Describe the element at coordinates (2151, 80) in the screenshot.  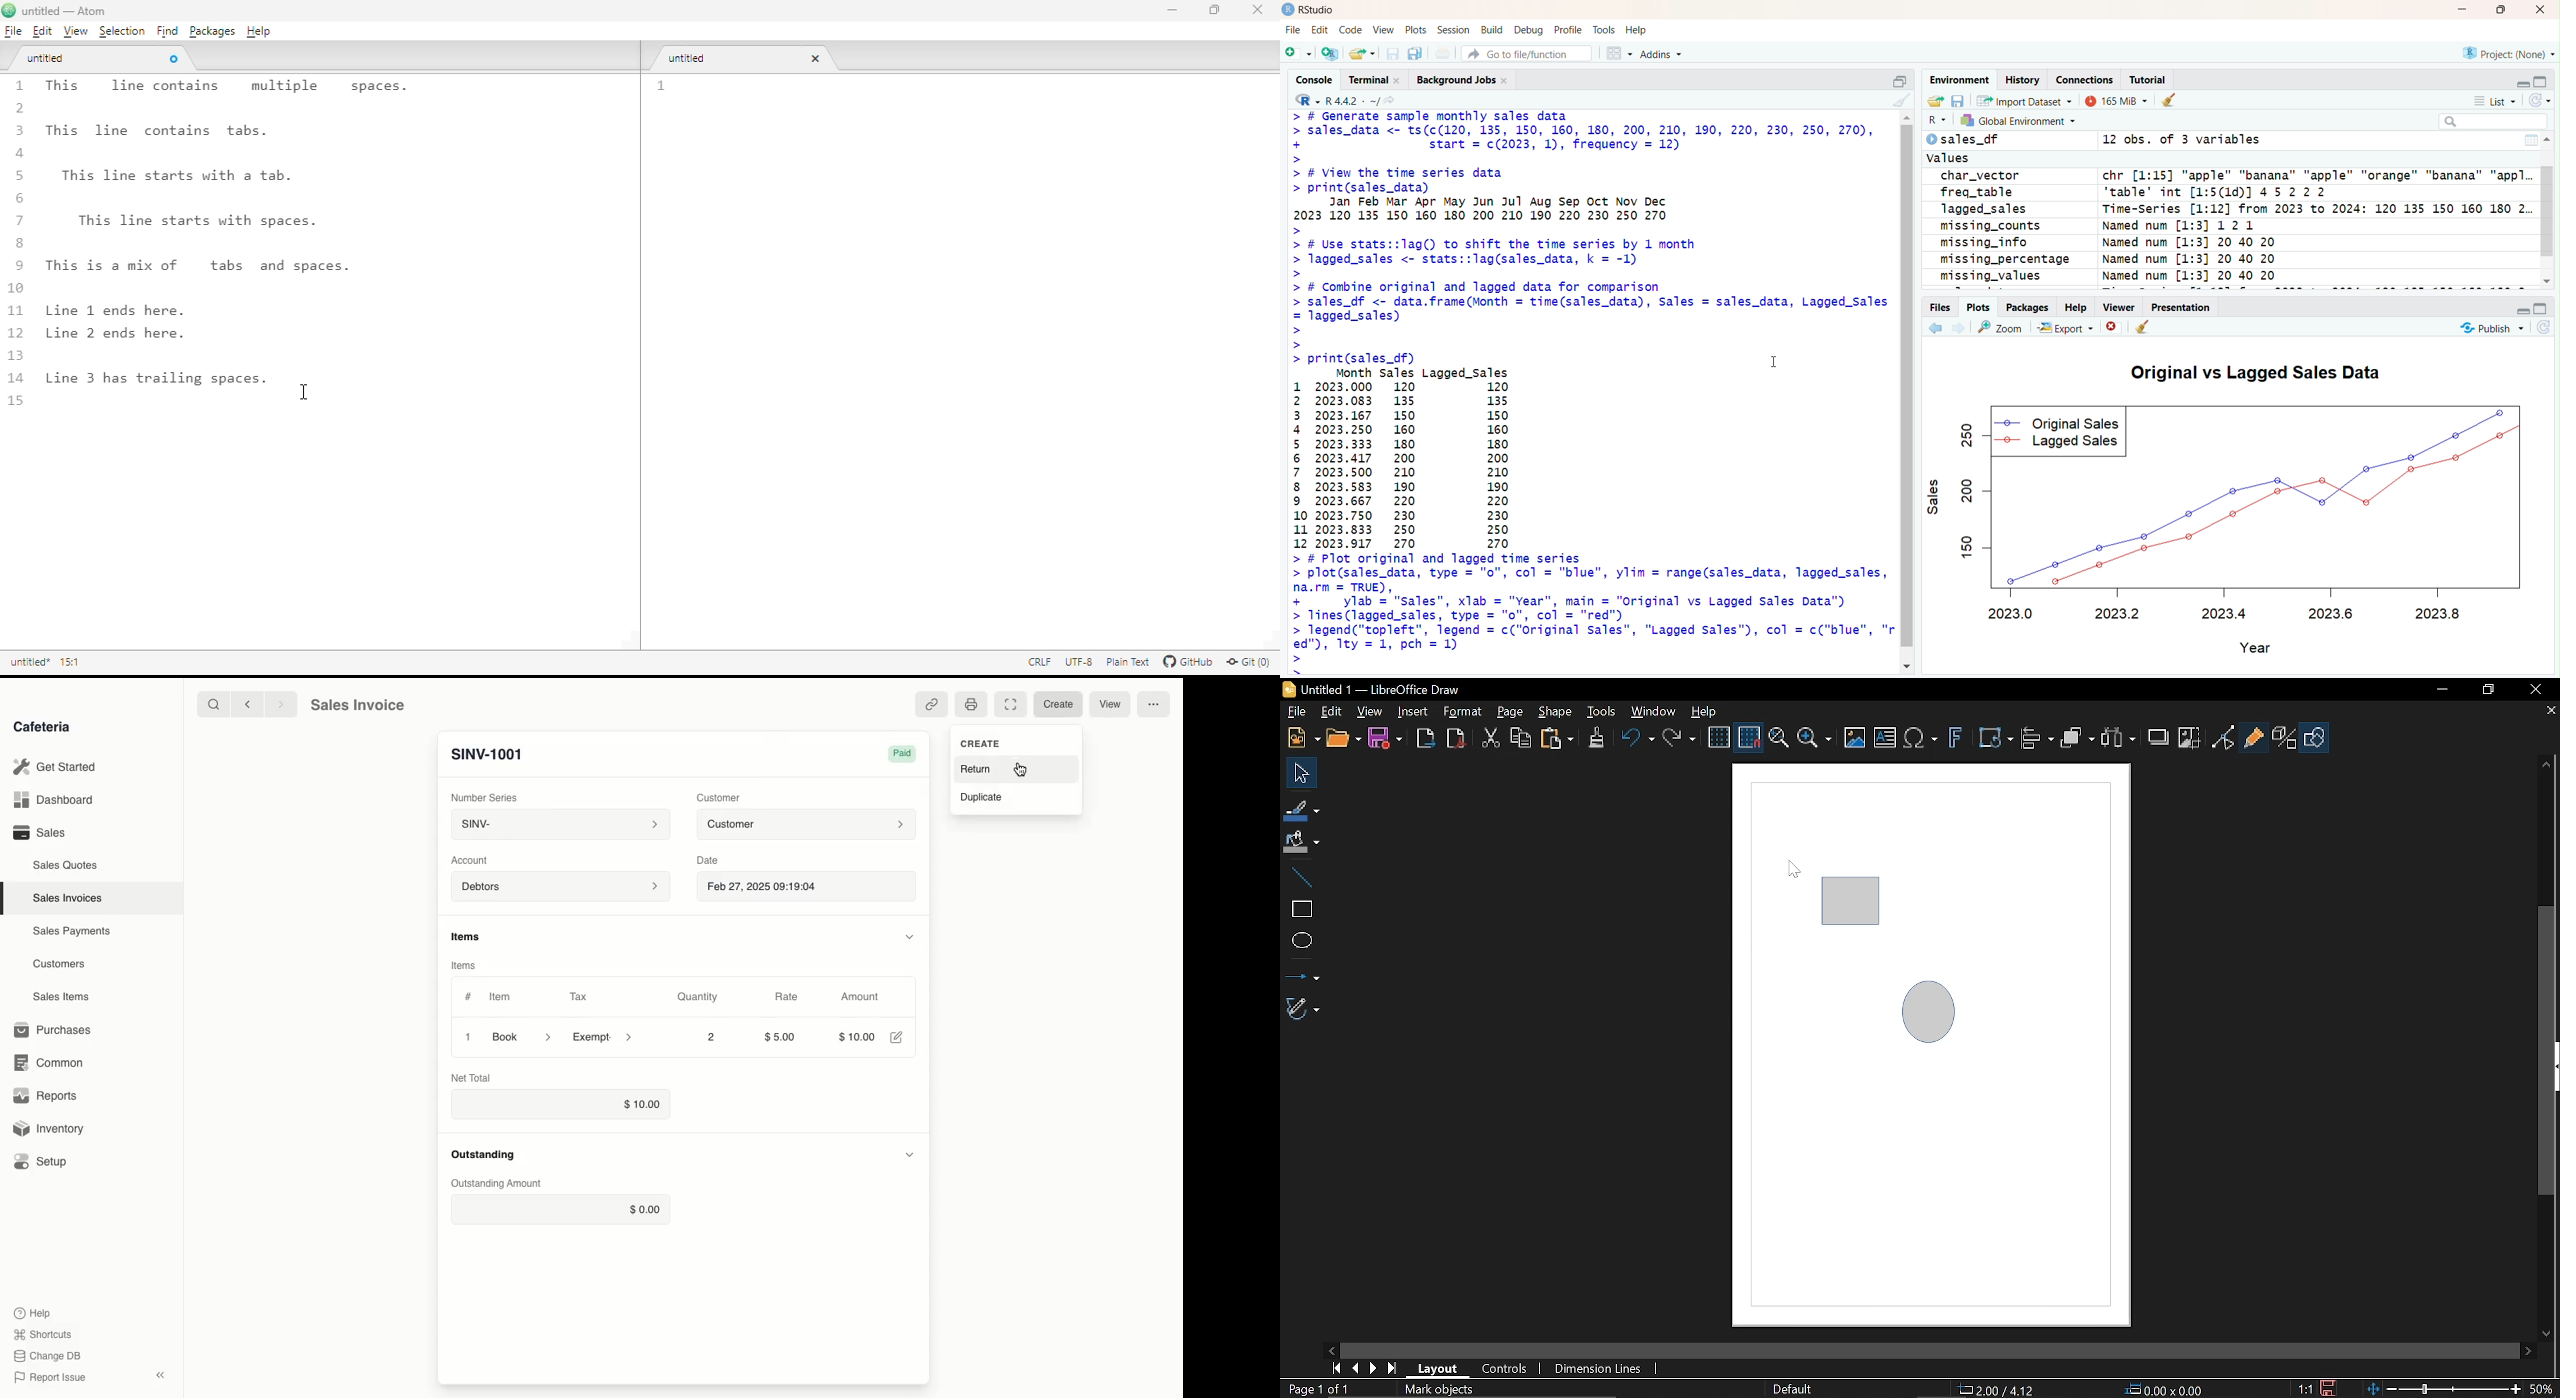
I see `tutorial` at that location.